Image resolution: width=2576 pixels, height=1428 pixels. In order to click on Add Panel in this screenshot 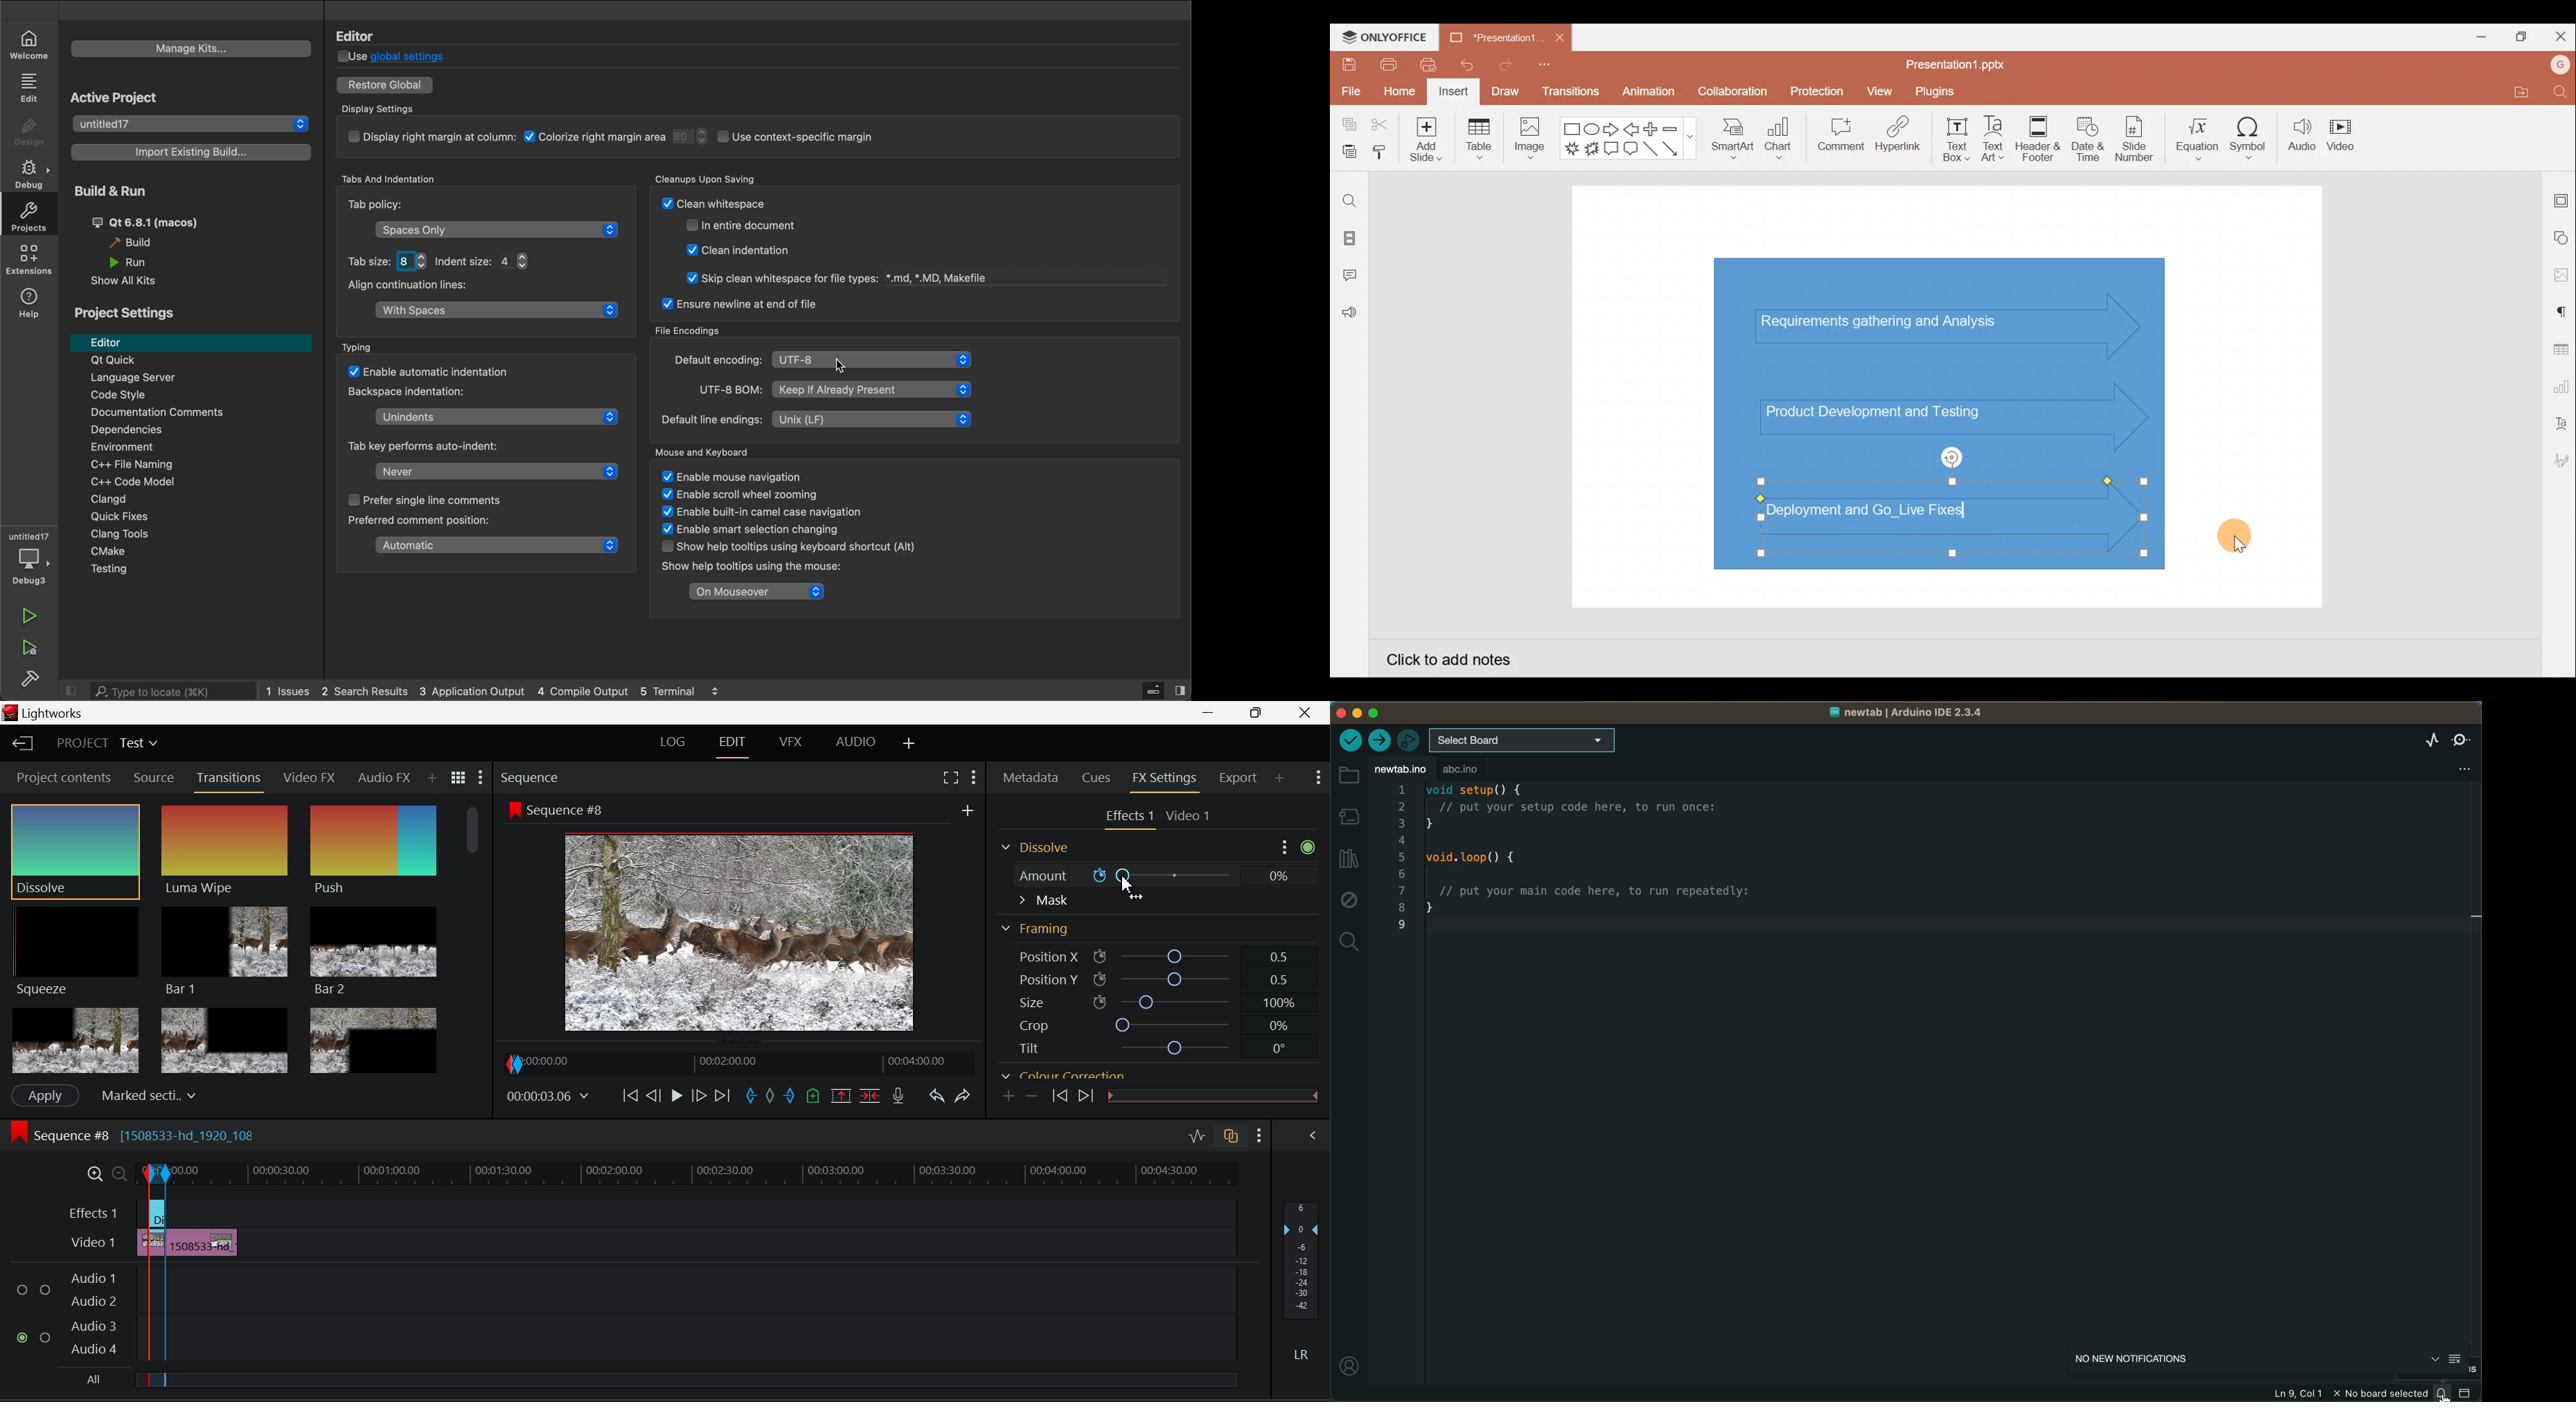, I will do `click(1279, 779)`.